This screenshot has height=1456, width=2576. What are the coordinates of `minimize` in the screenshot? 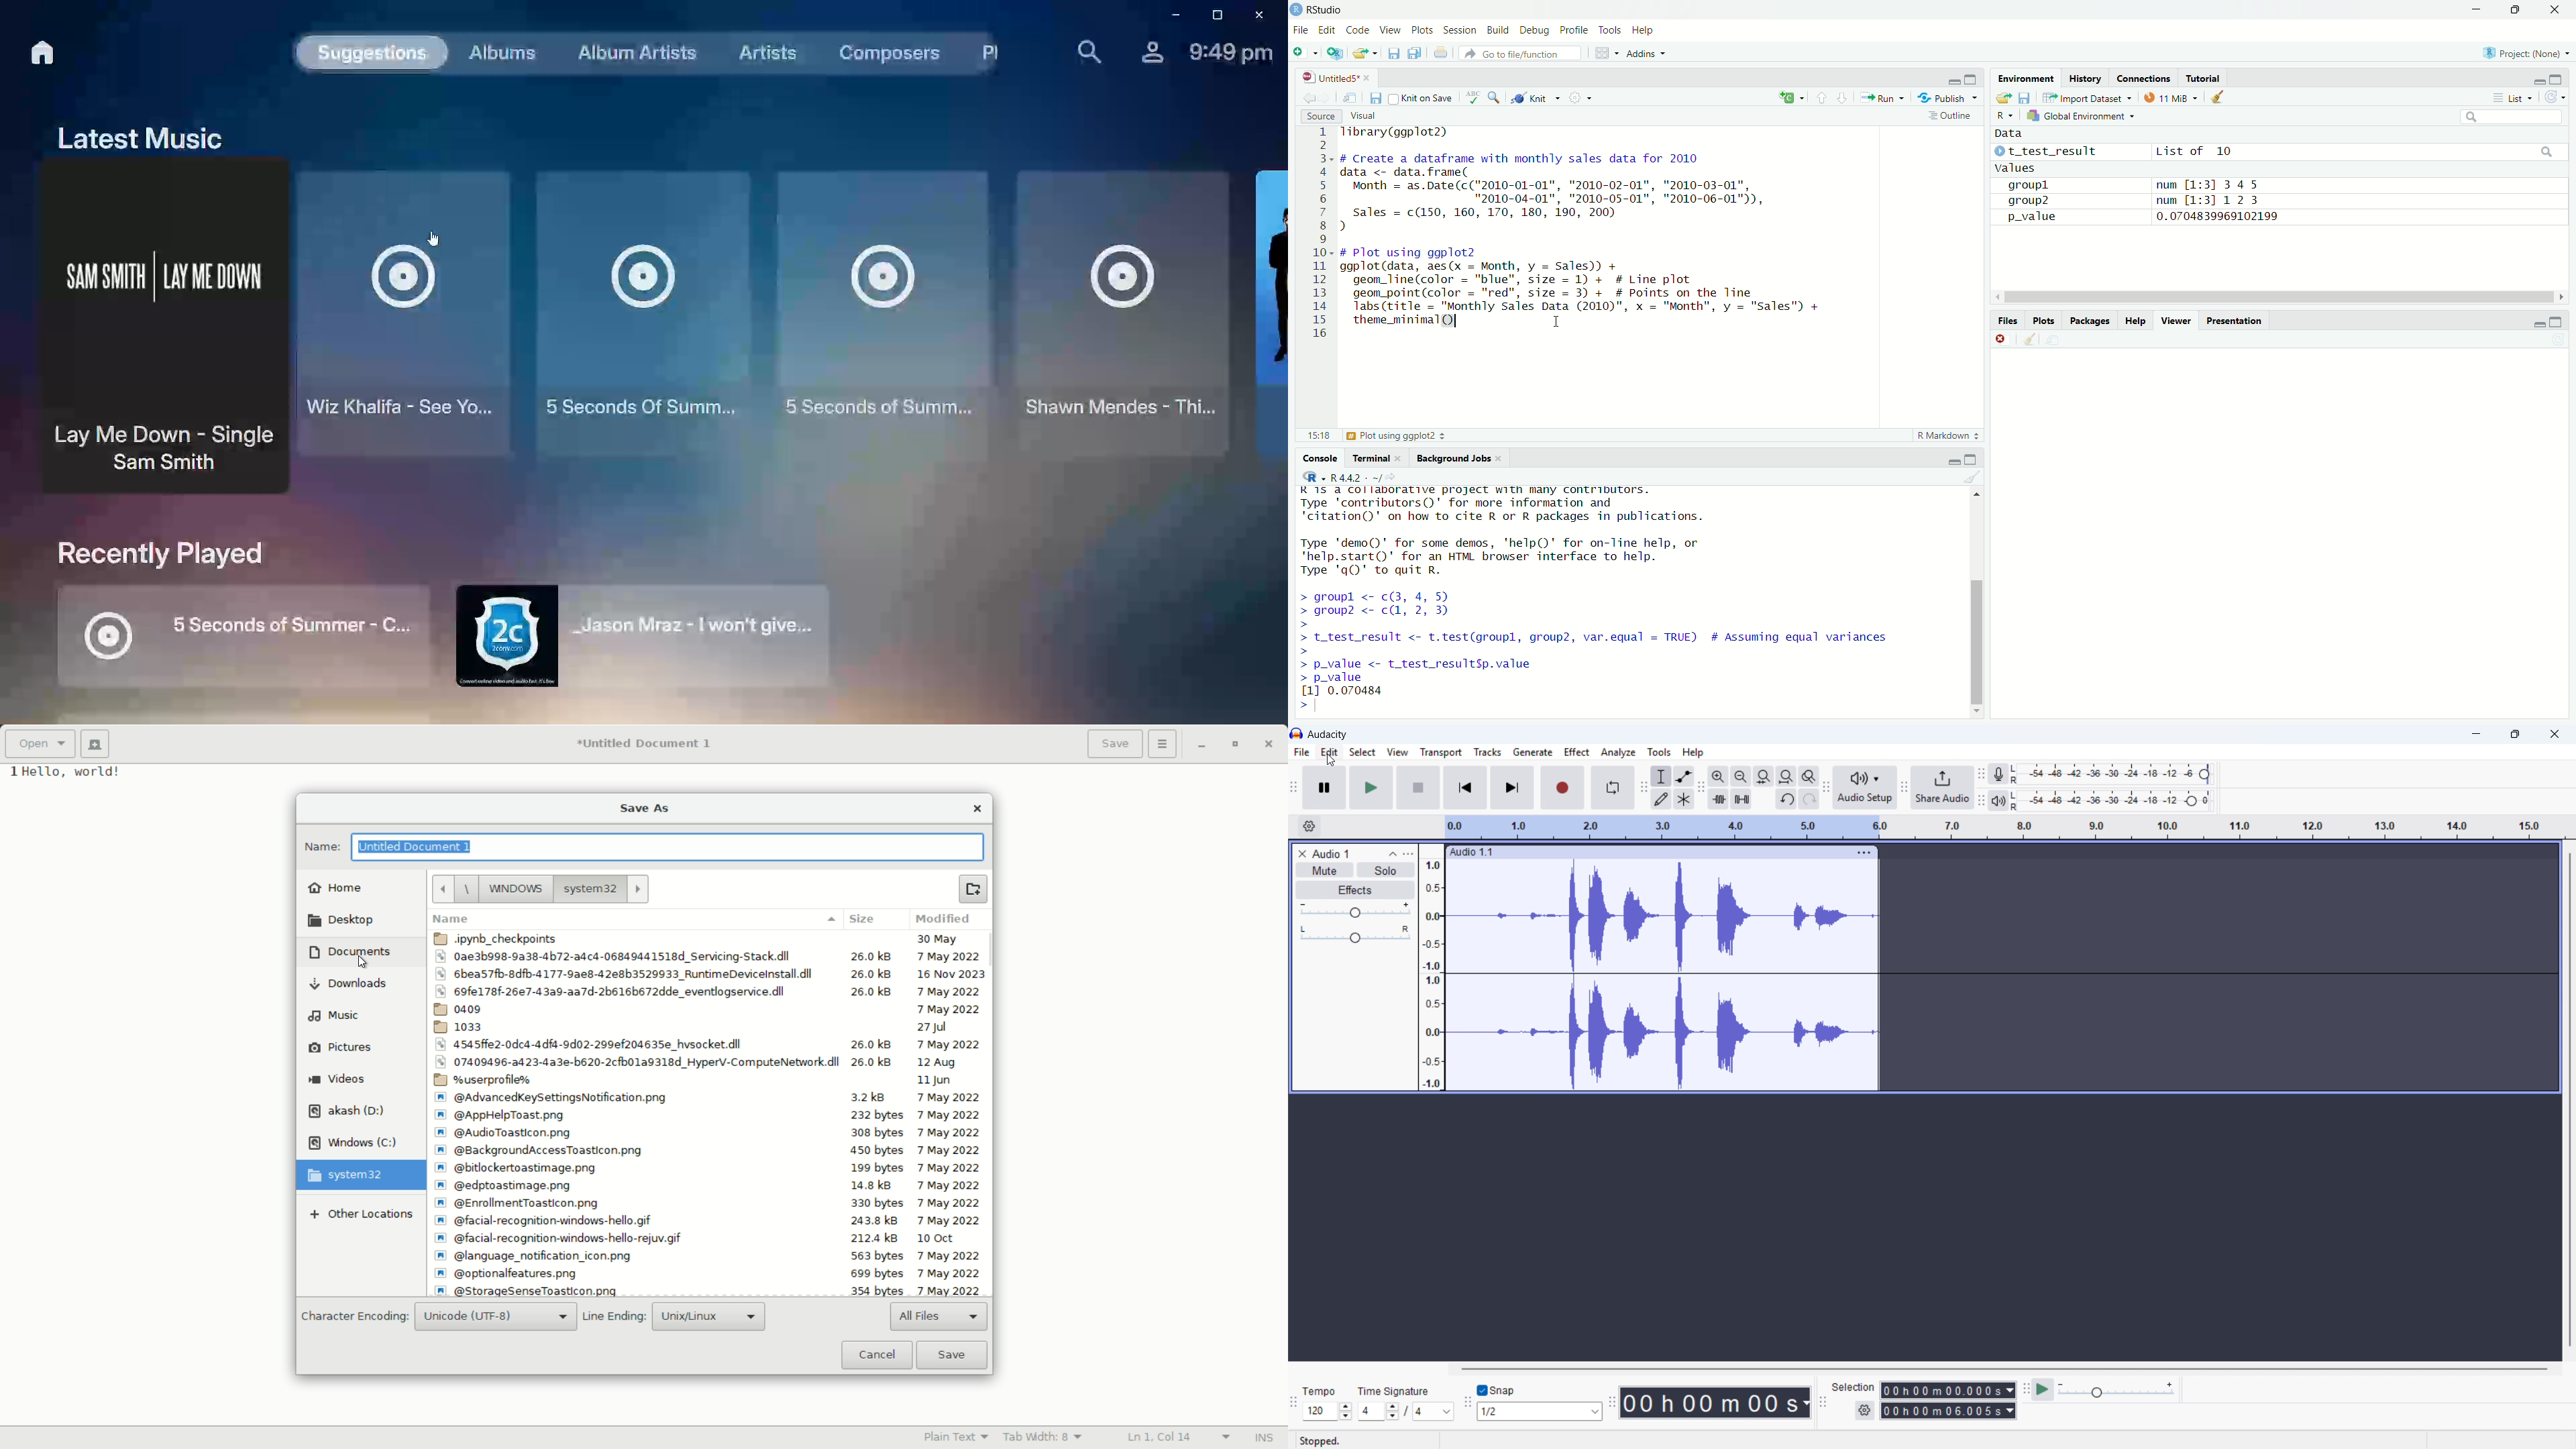 It's located at (1201, 745).